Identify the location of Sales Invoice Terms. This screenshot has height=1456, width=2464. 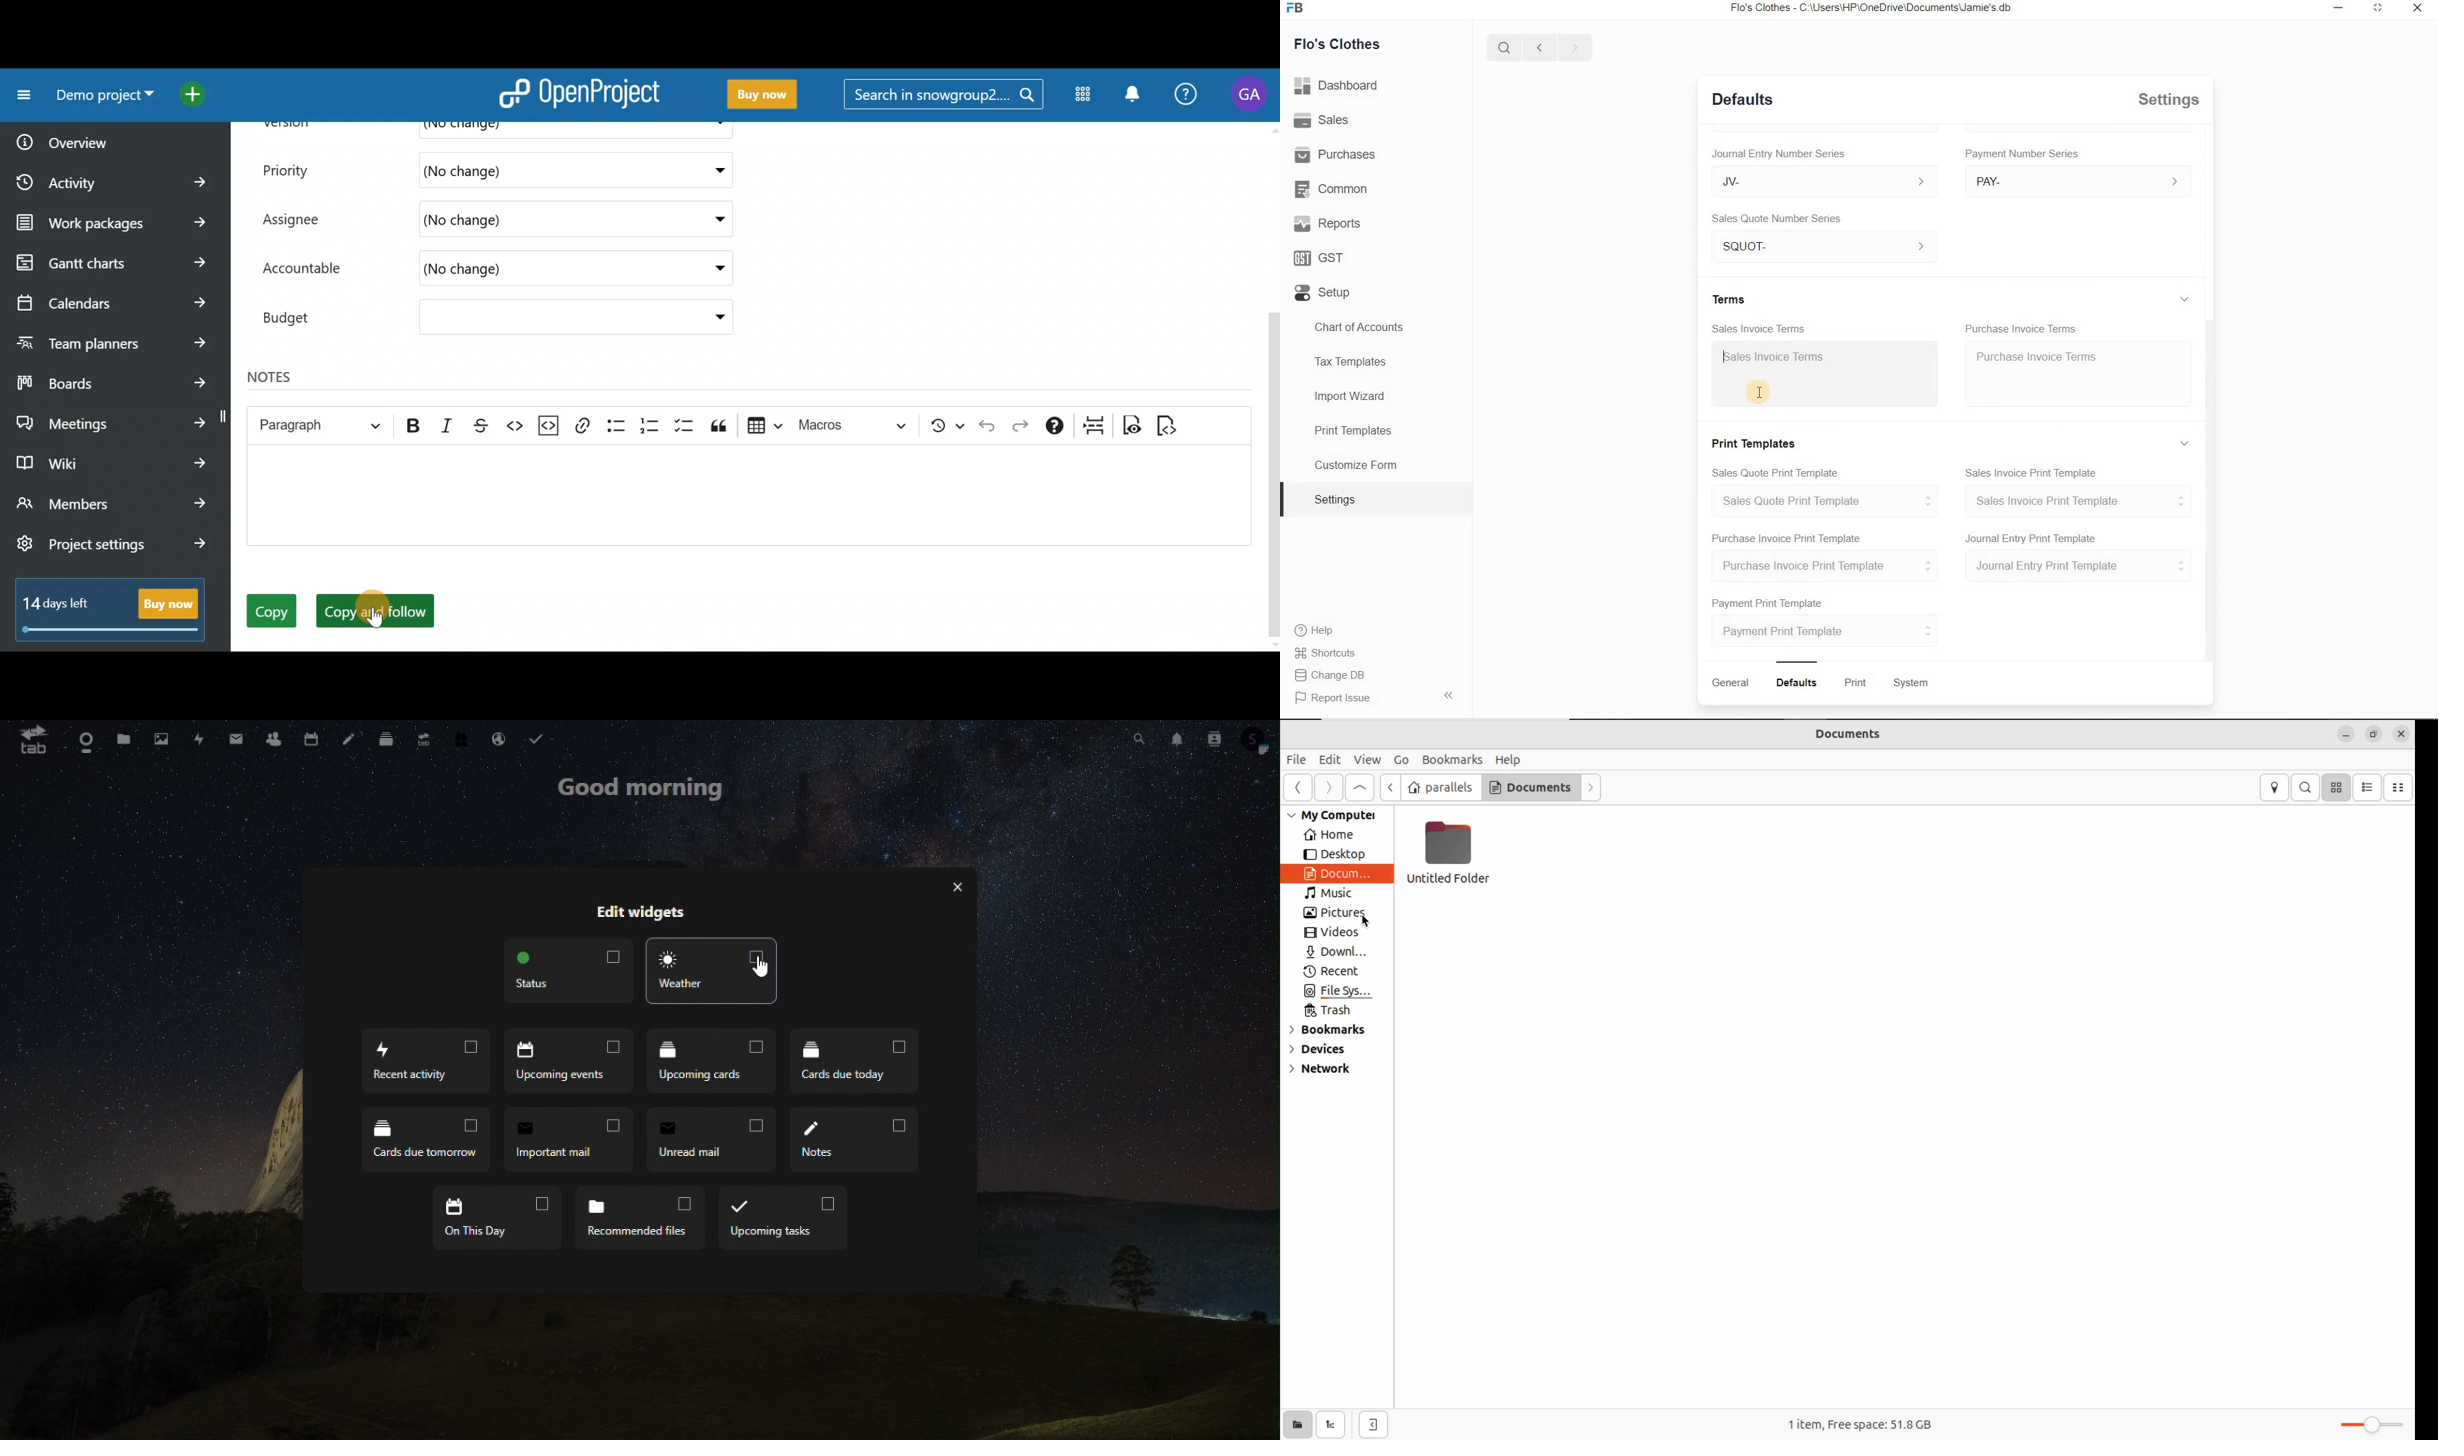
(1827, 374).